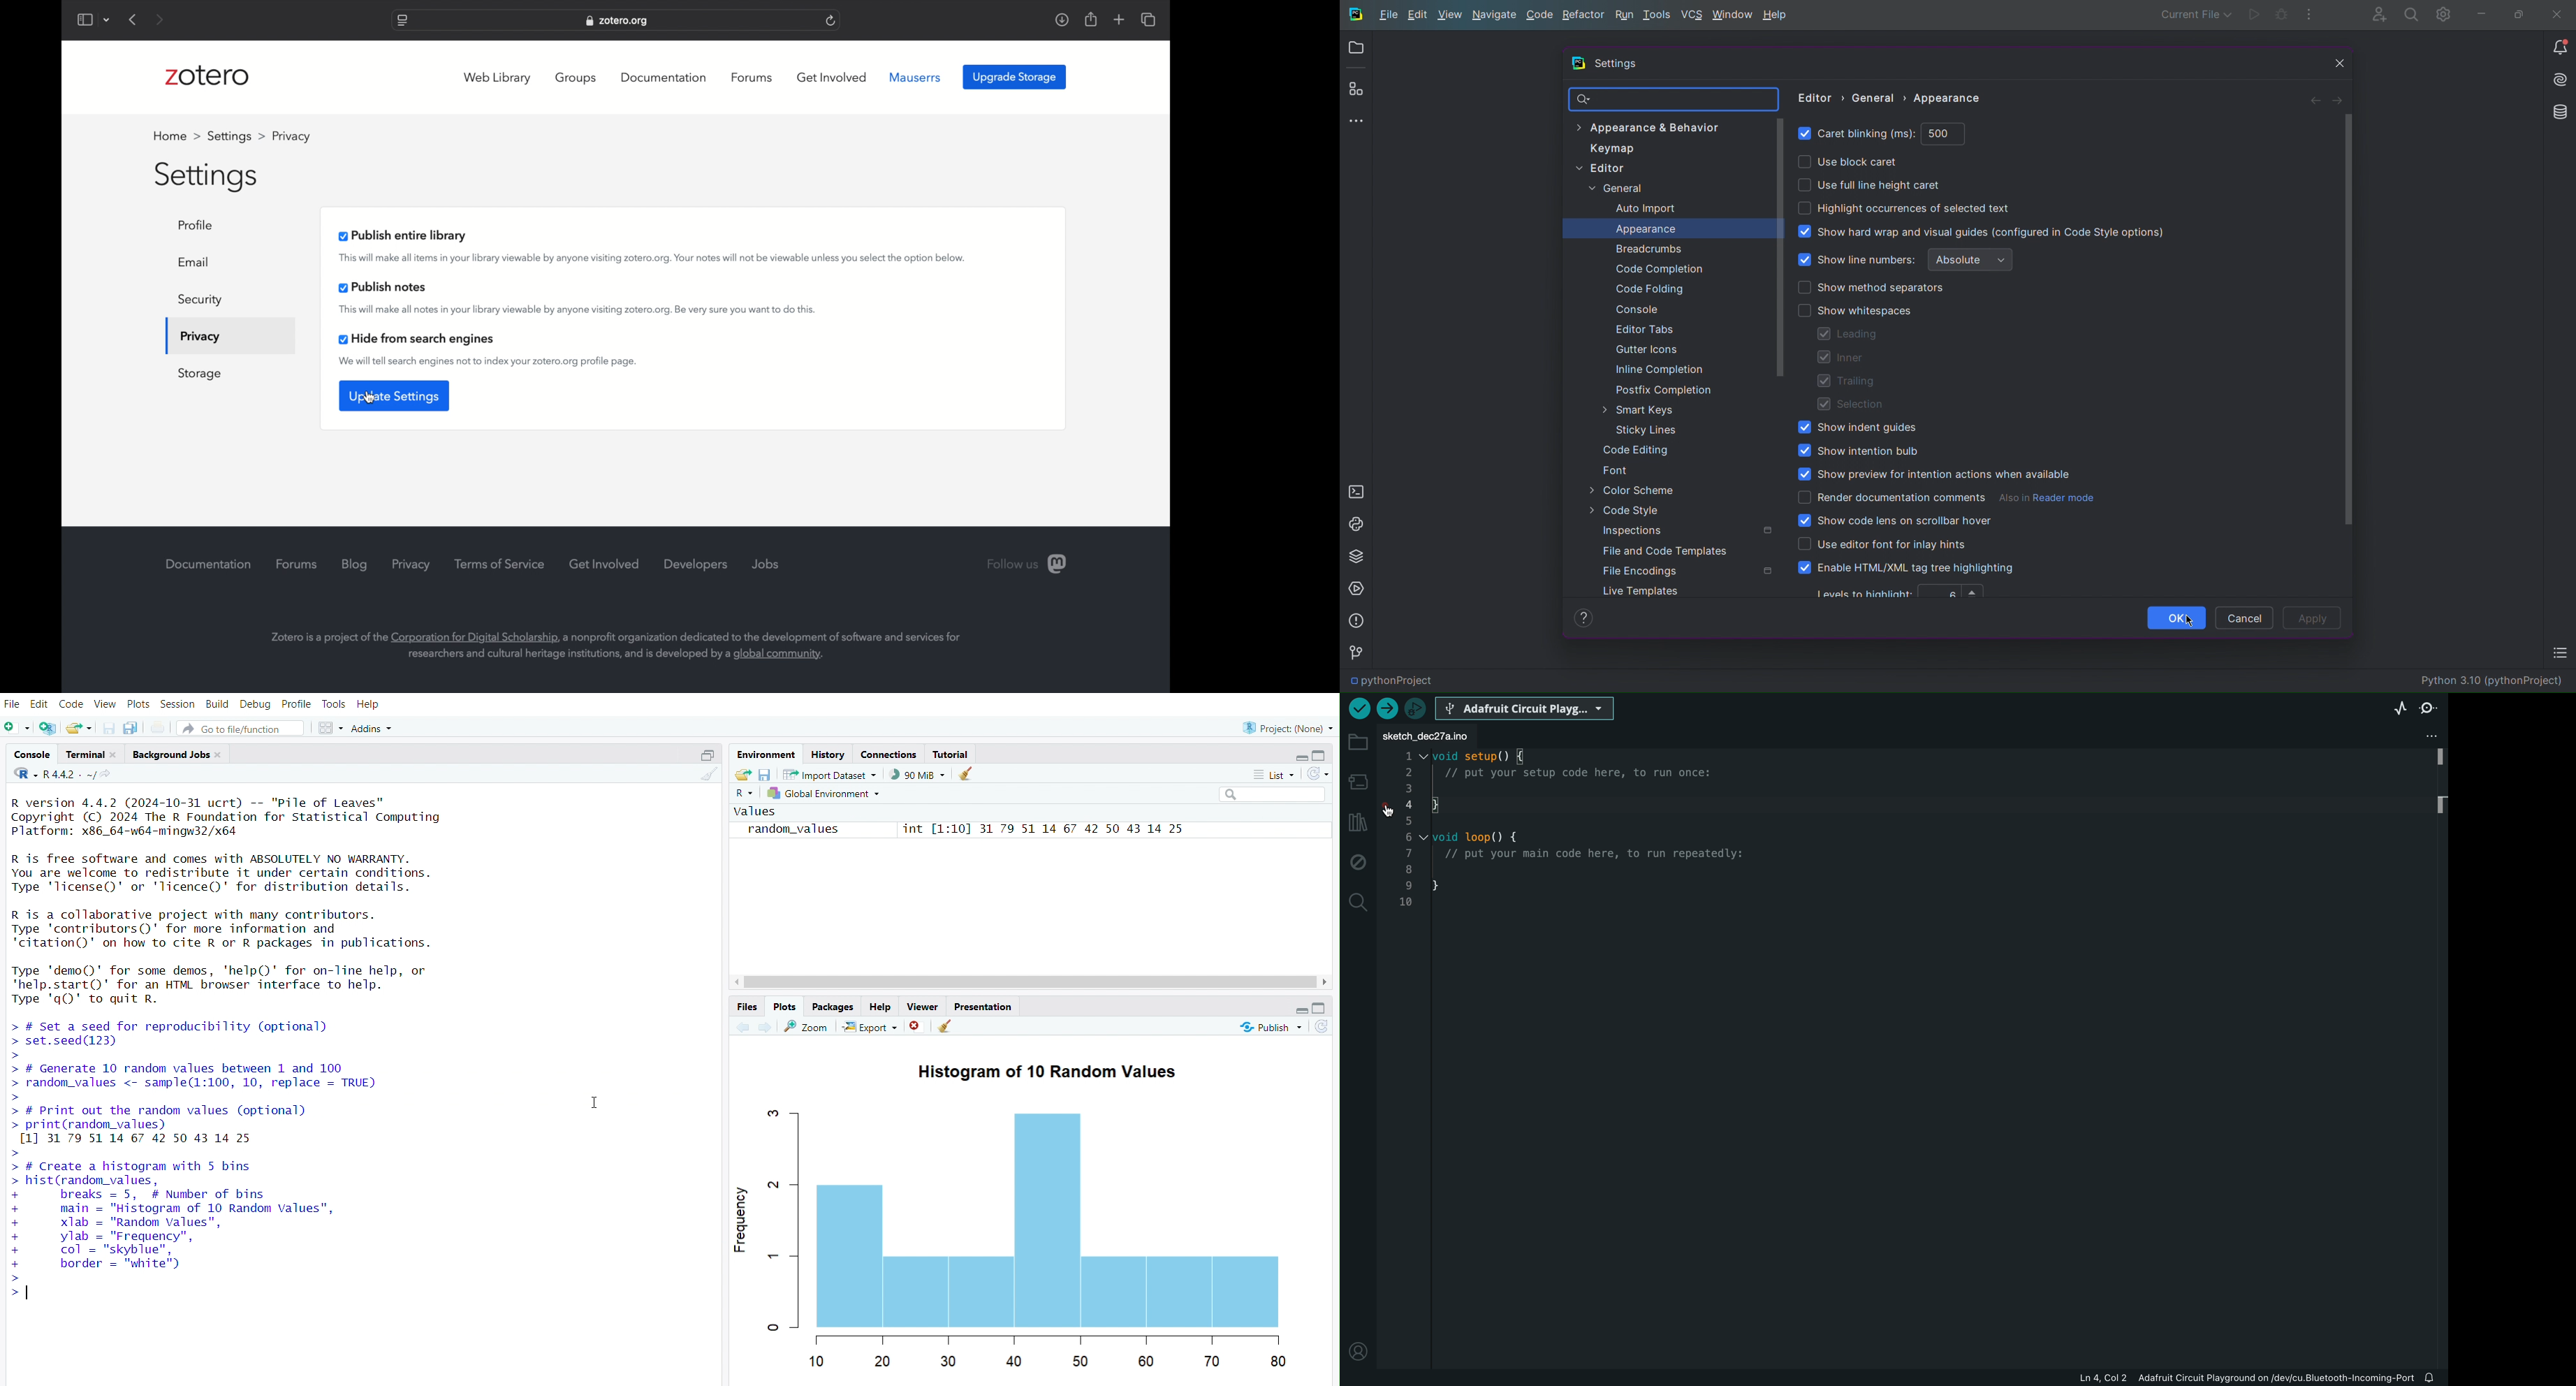  Describe the element at coordinates (108, 727) in the screenshot. I see `save current document` at that location.